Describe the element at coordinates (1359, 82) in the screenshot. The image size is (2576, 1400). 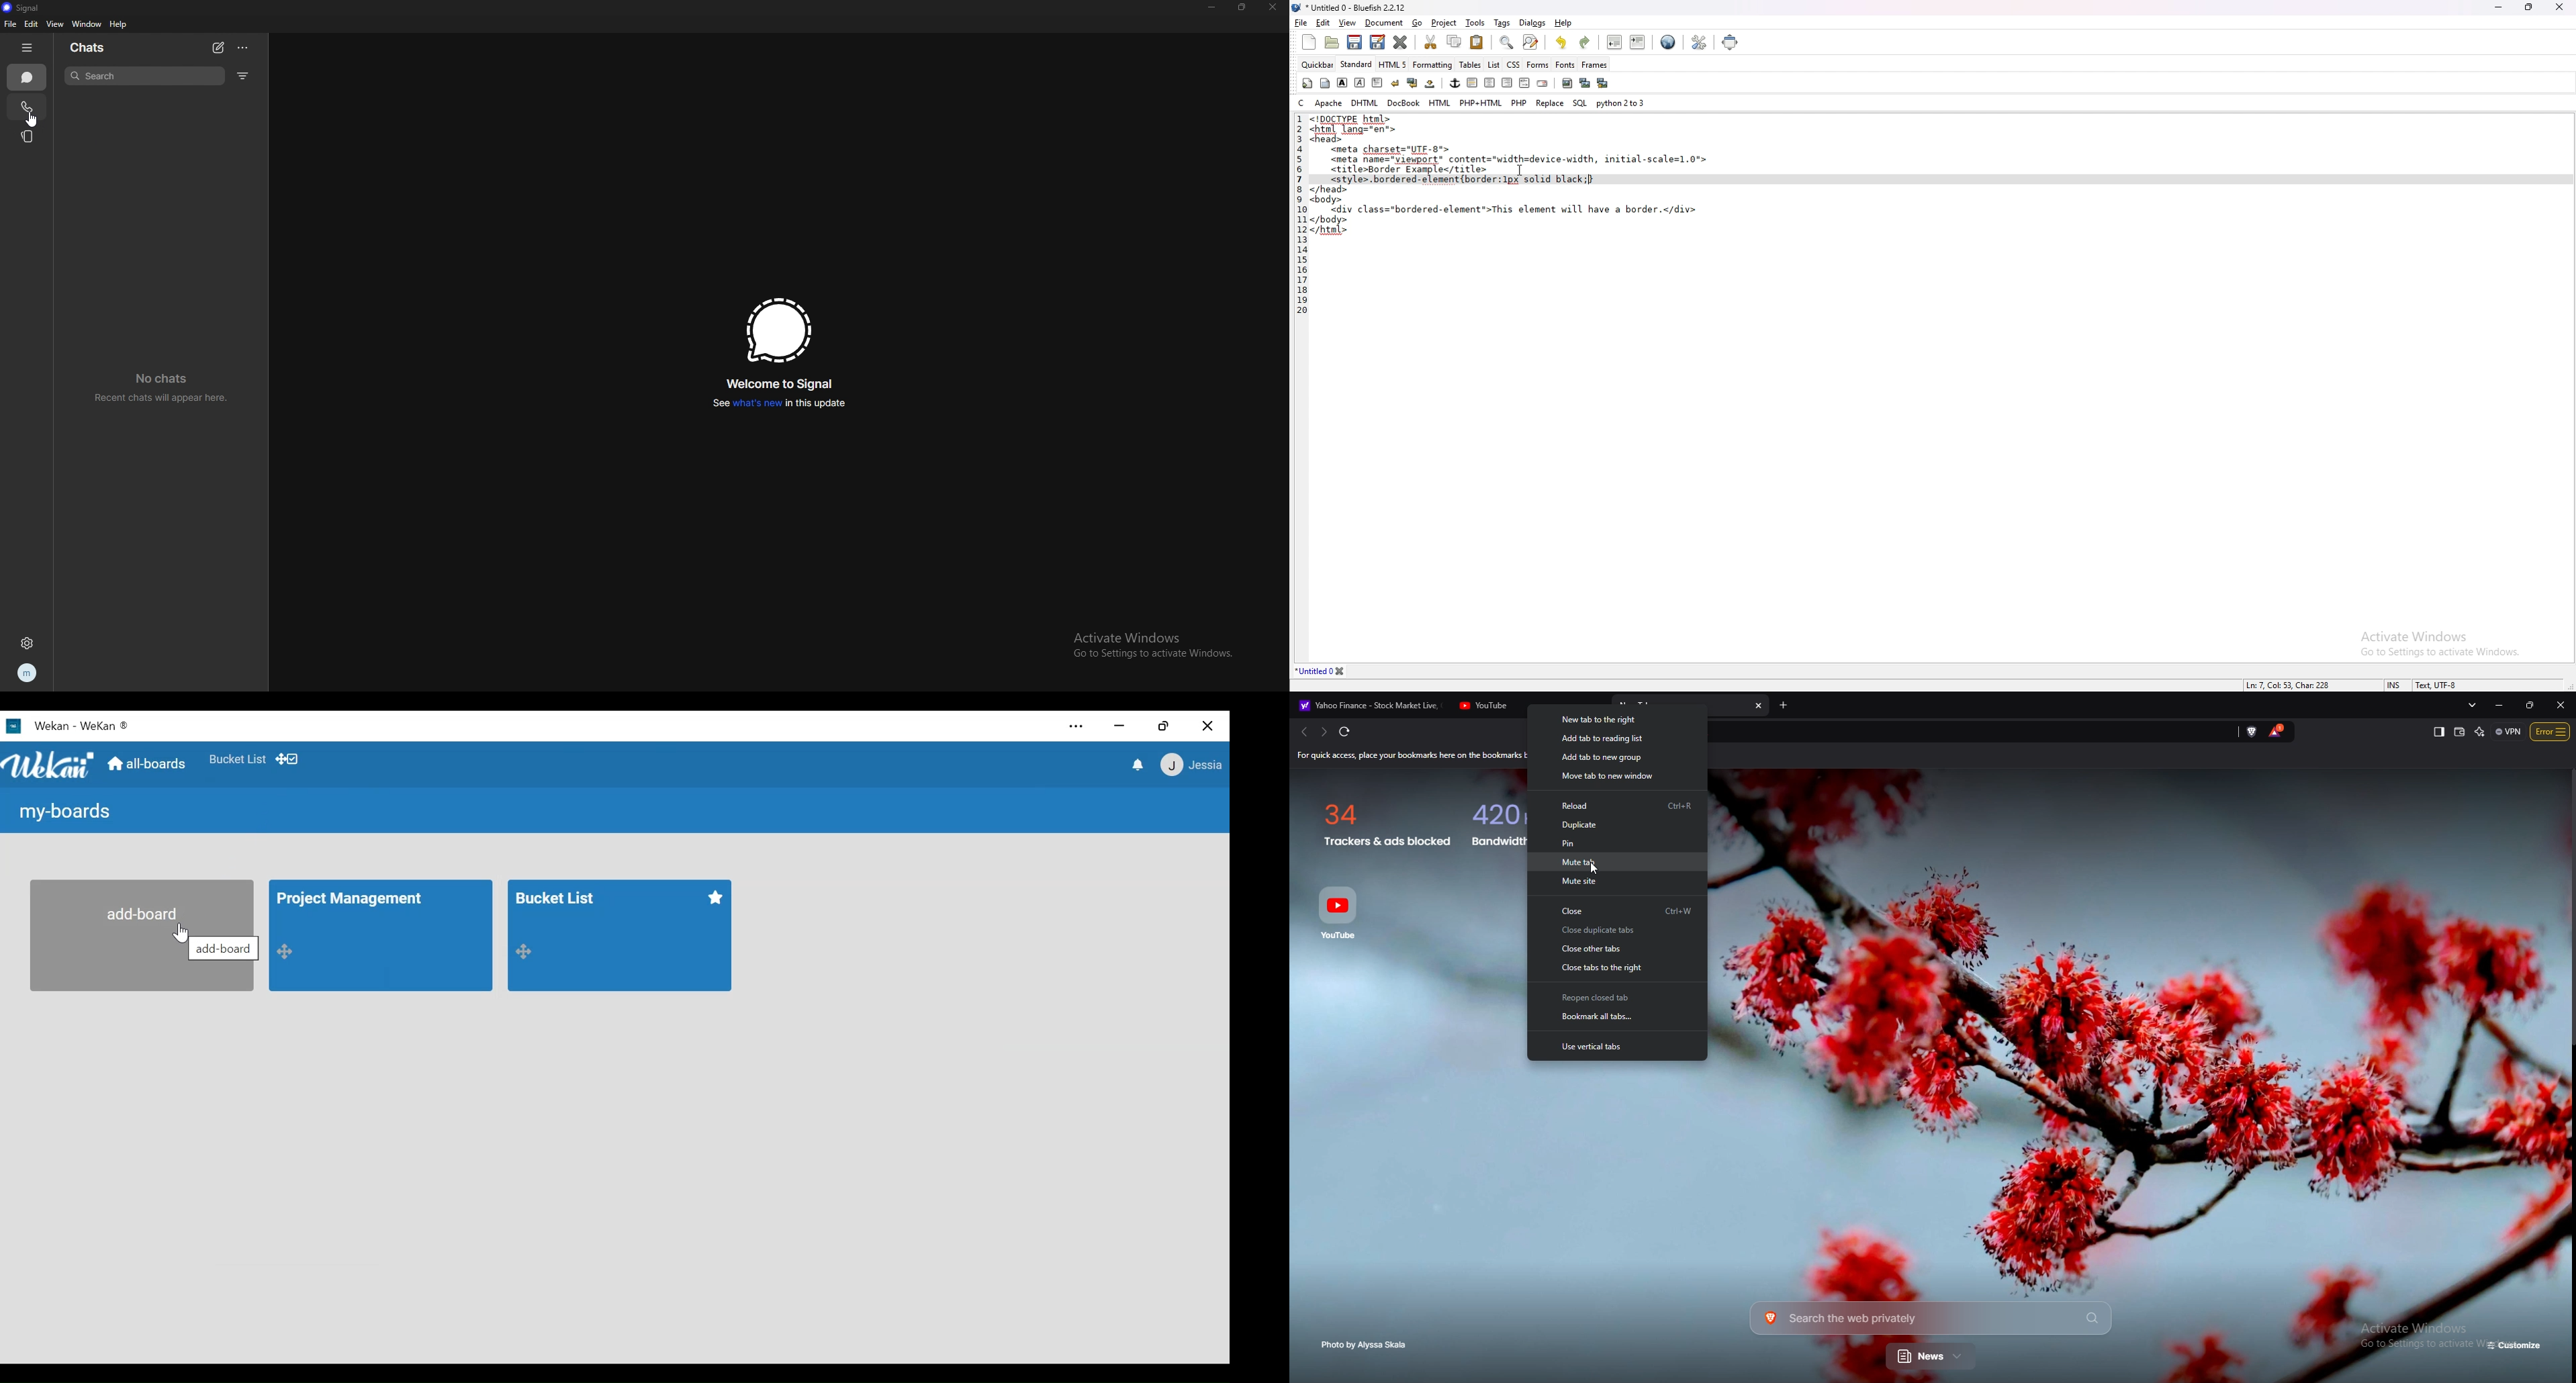
I see `italic` at that location.